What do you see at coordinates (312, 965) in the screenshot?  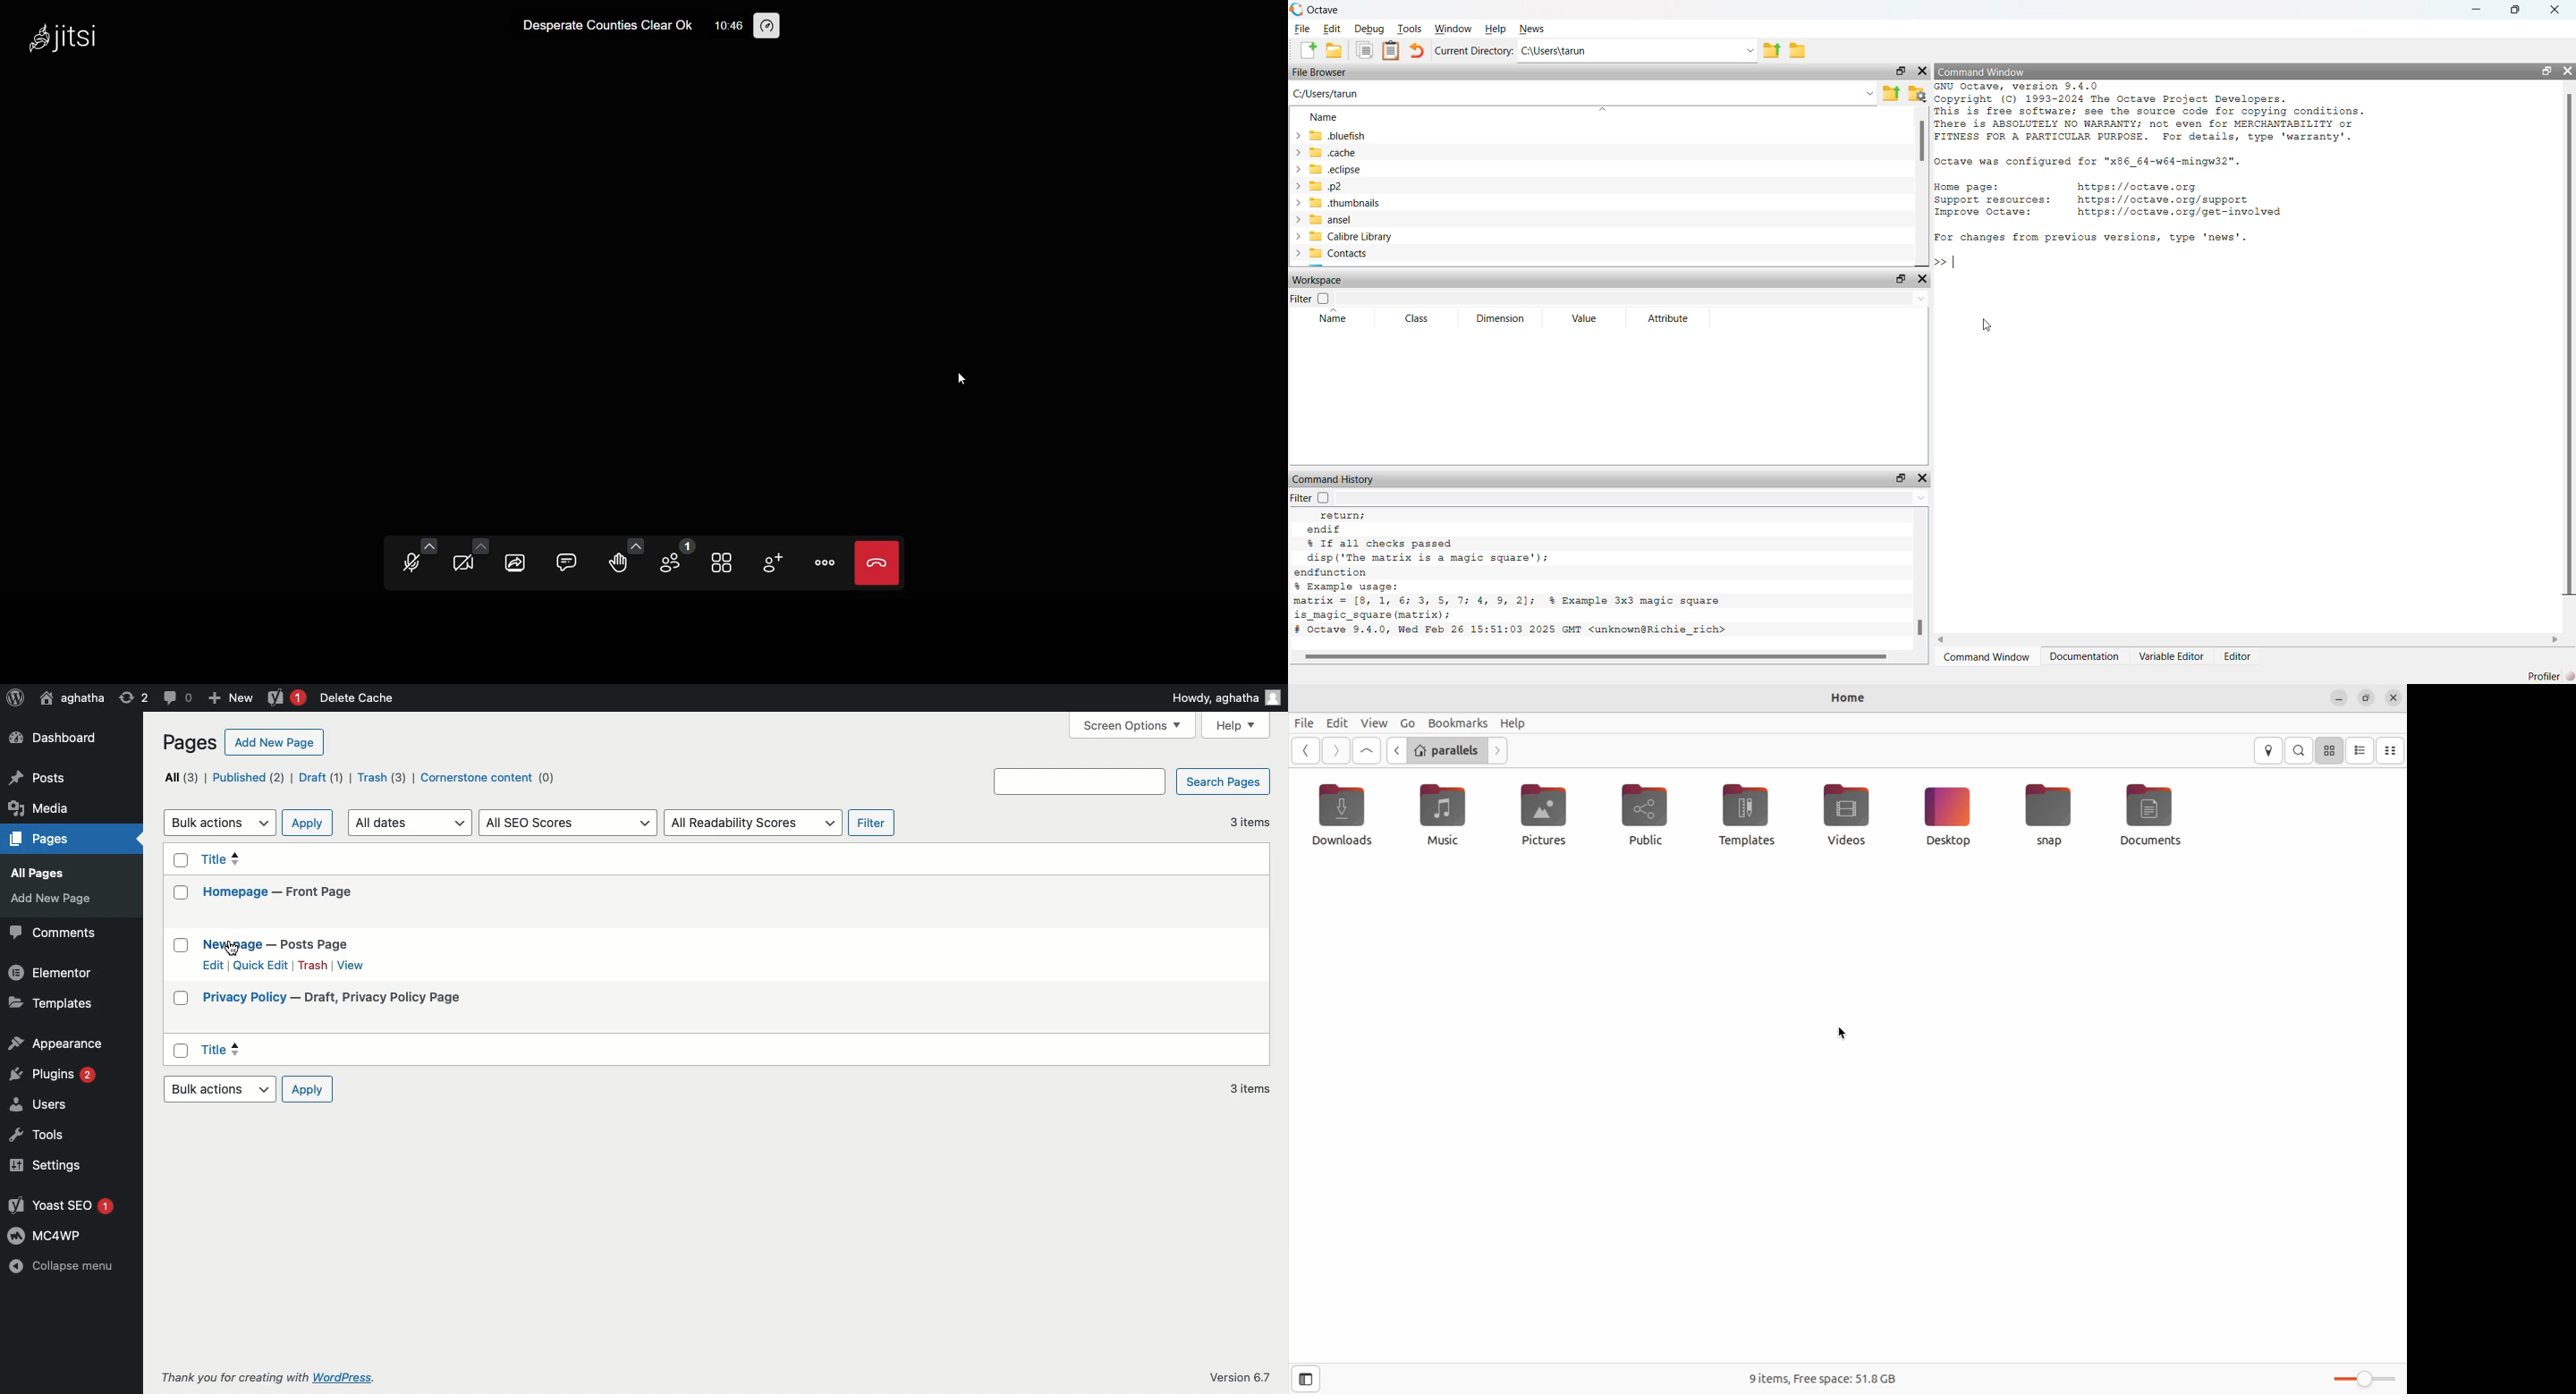 I see `Trash` at bounding box center [312, 965].